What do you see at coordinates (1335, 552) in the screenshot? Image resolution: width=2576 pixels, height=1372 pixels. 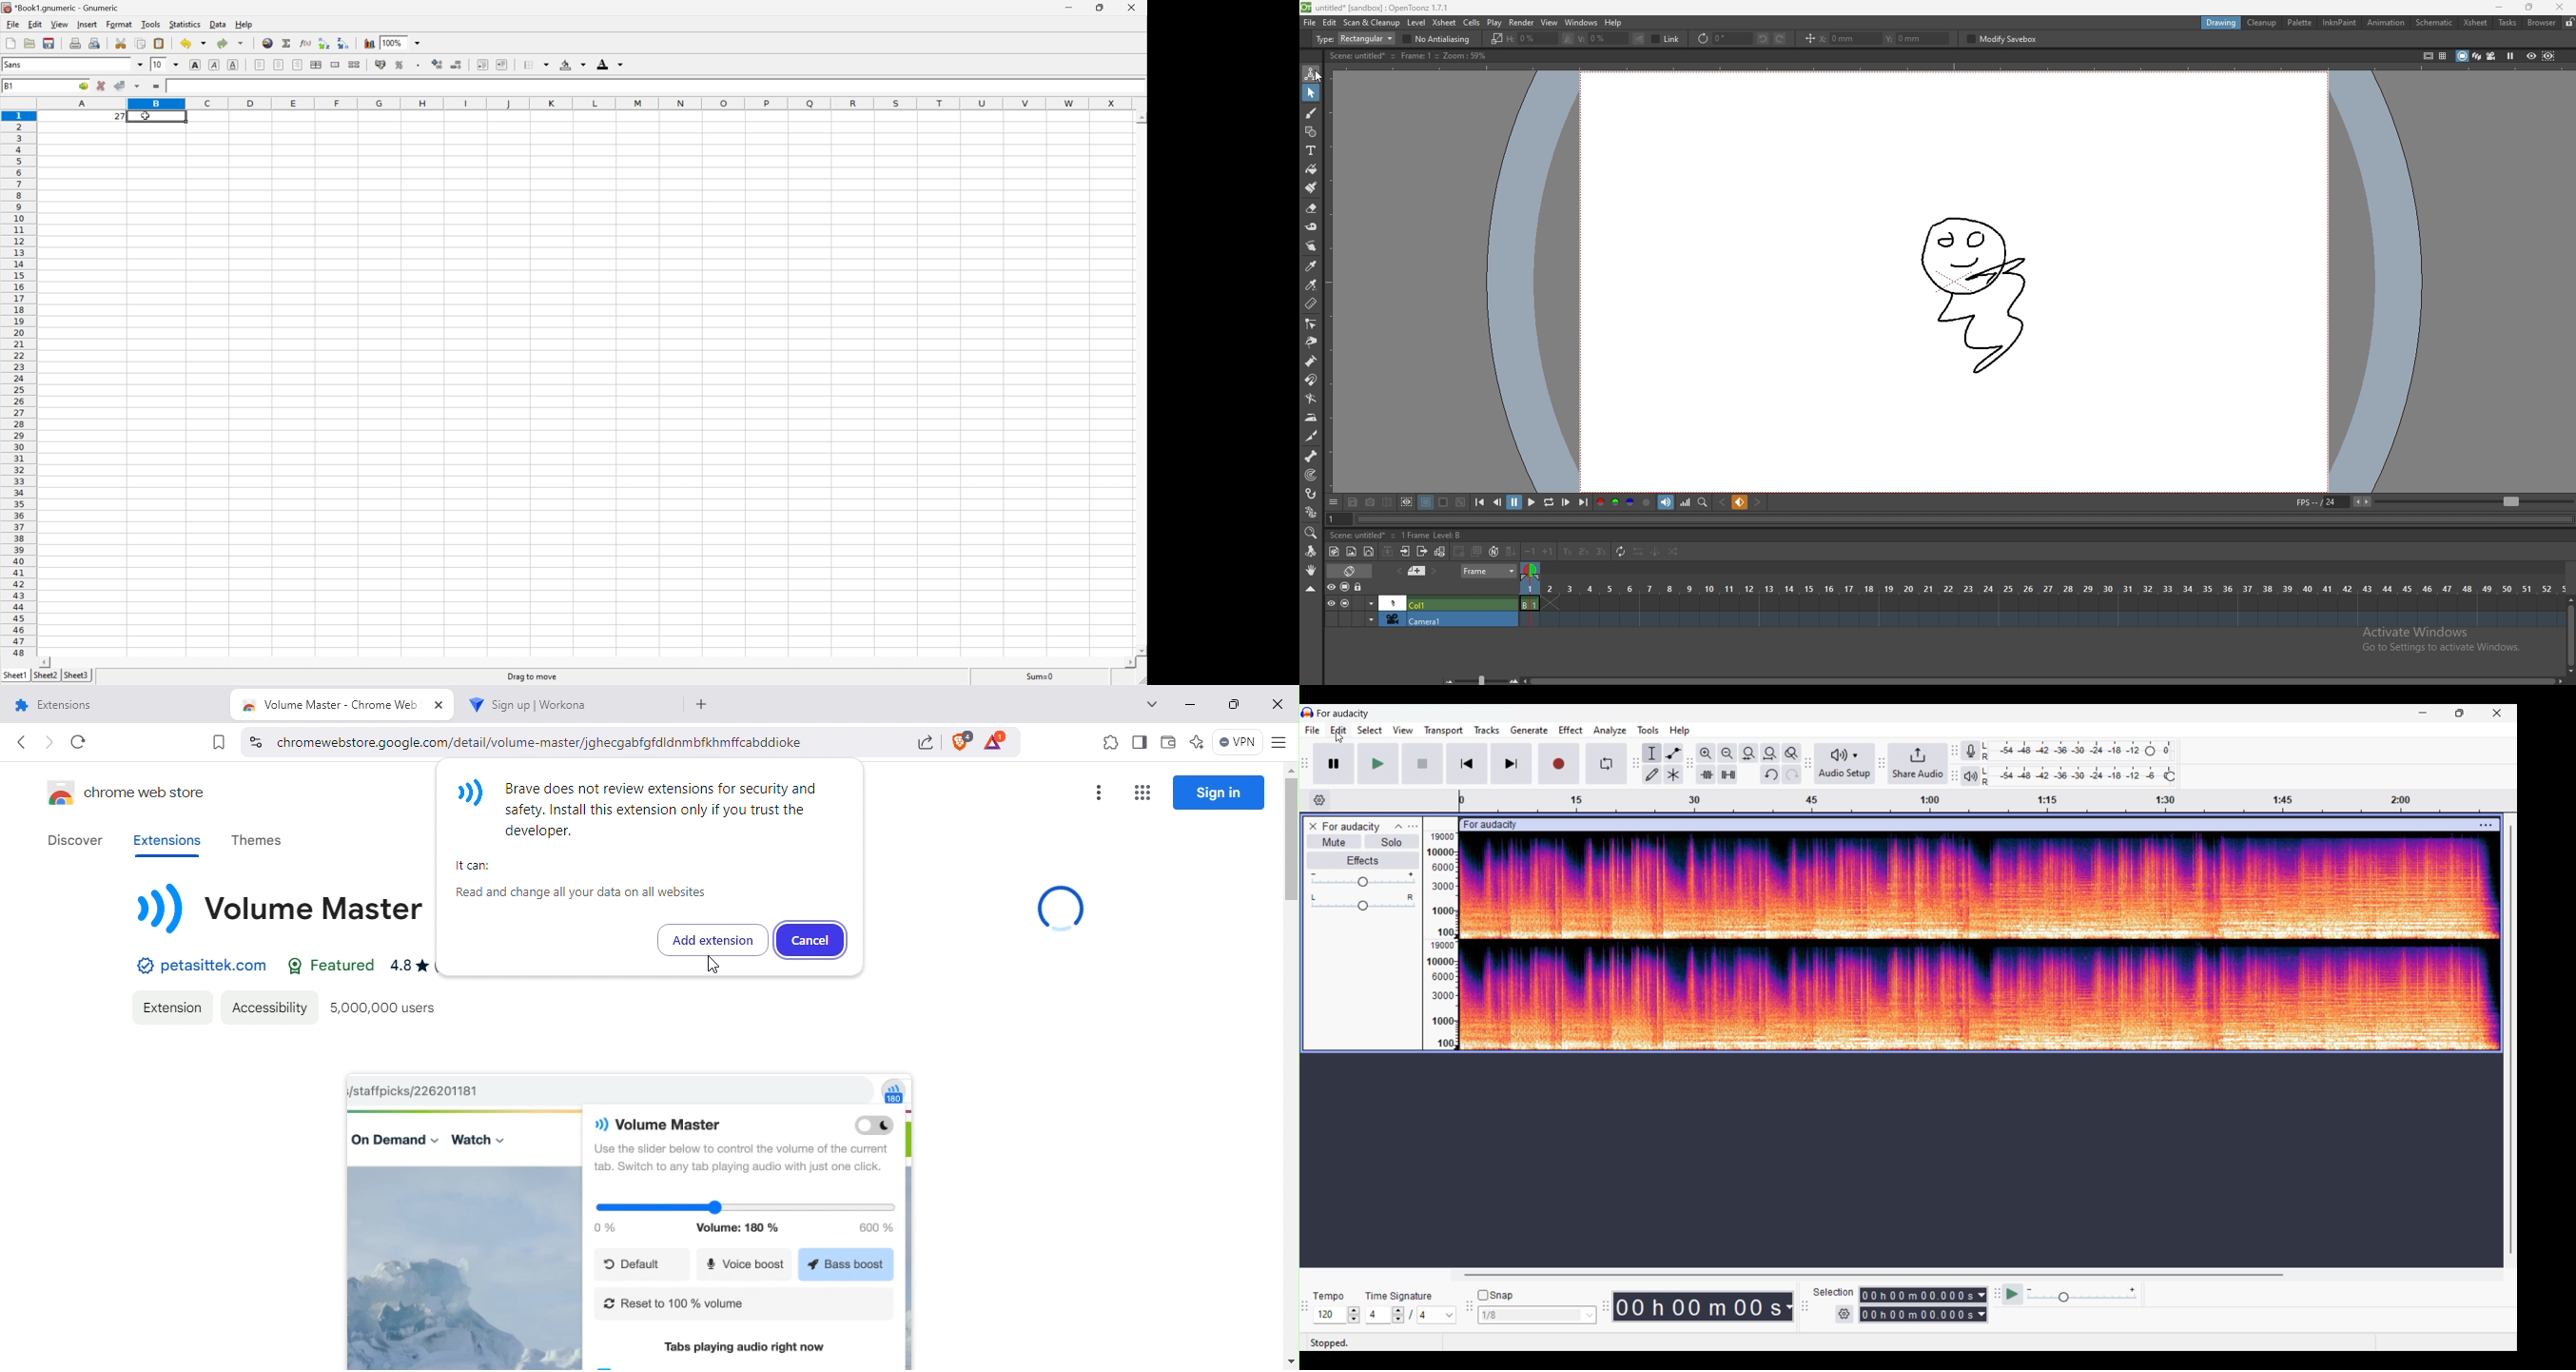 I see `new toonz raster level` at bounding box center [1335, 552].